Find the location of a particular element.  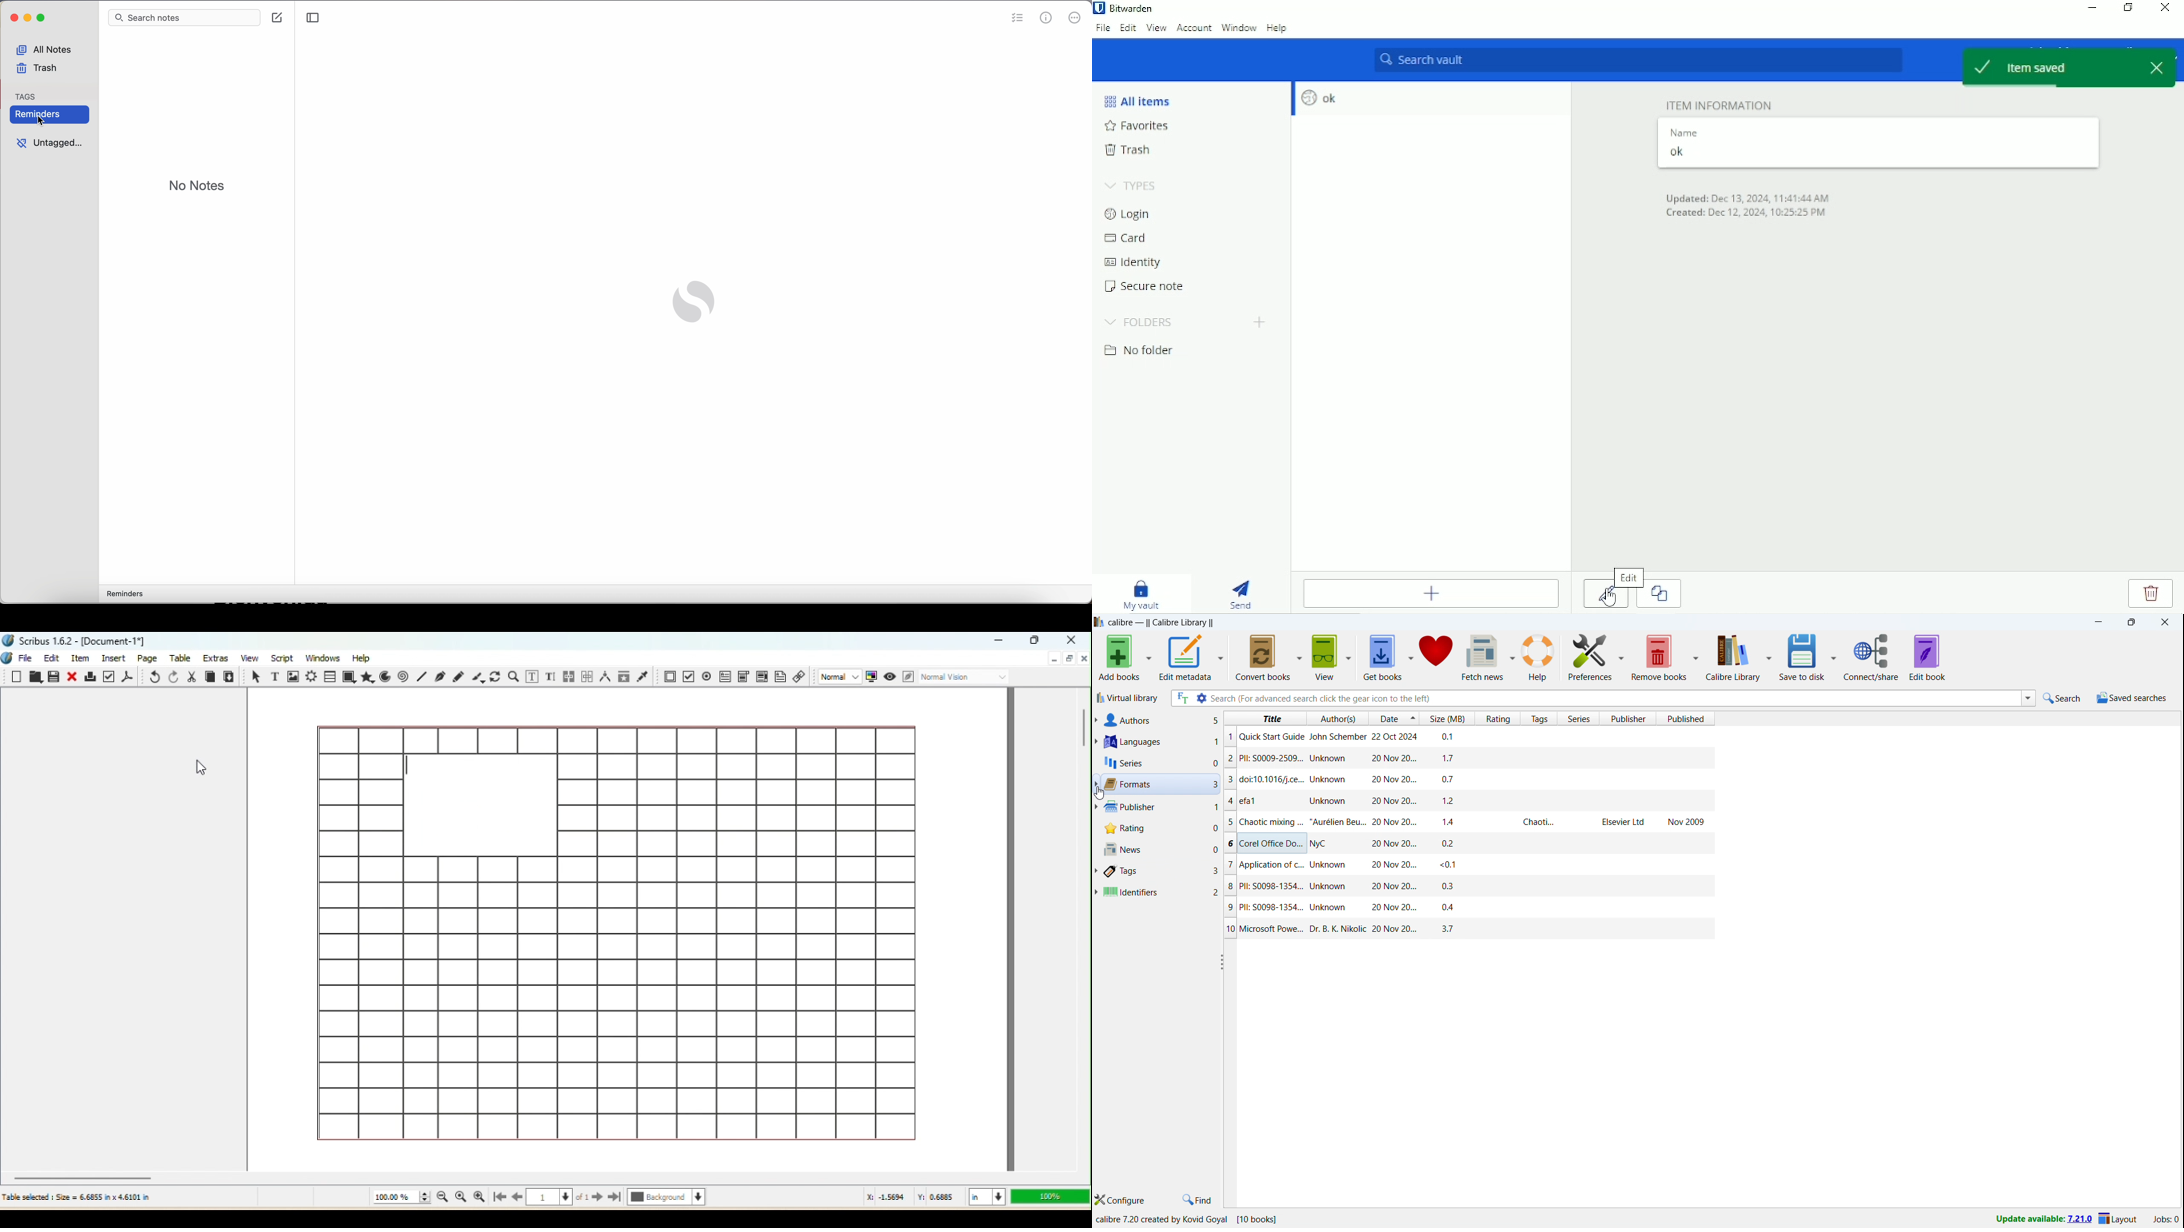

tag is located at coordinates (27, 94).